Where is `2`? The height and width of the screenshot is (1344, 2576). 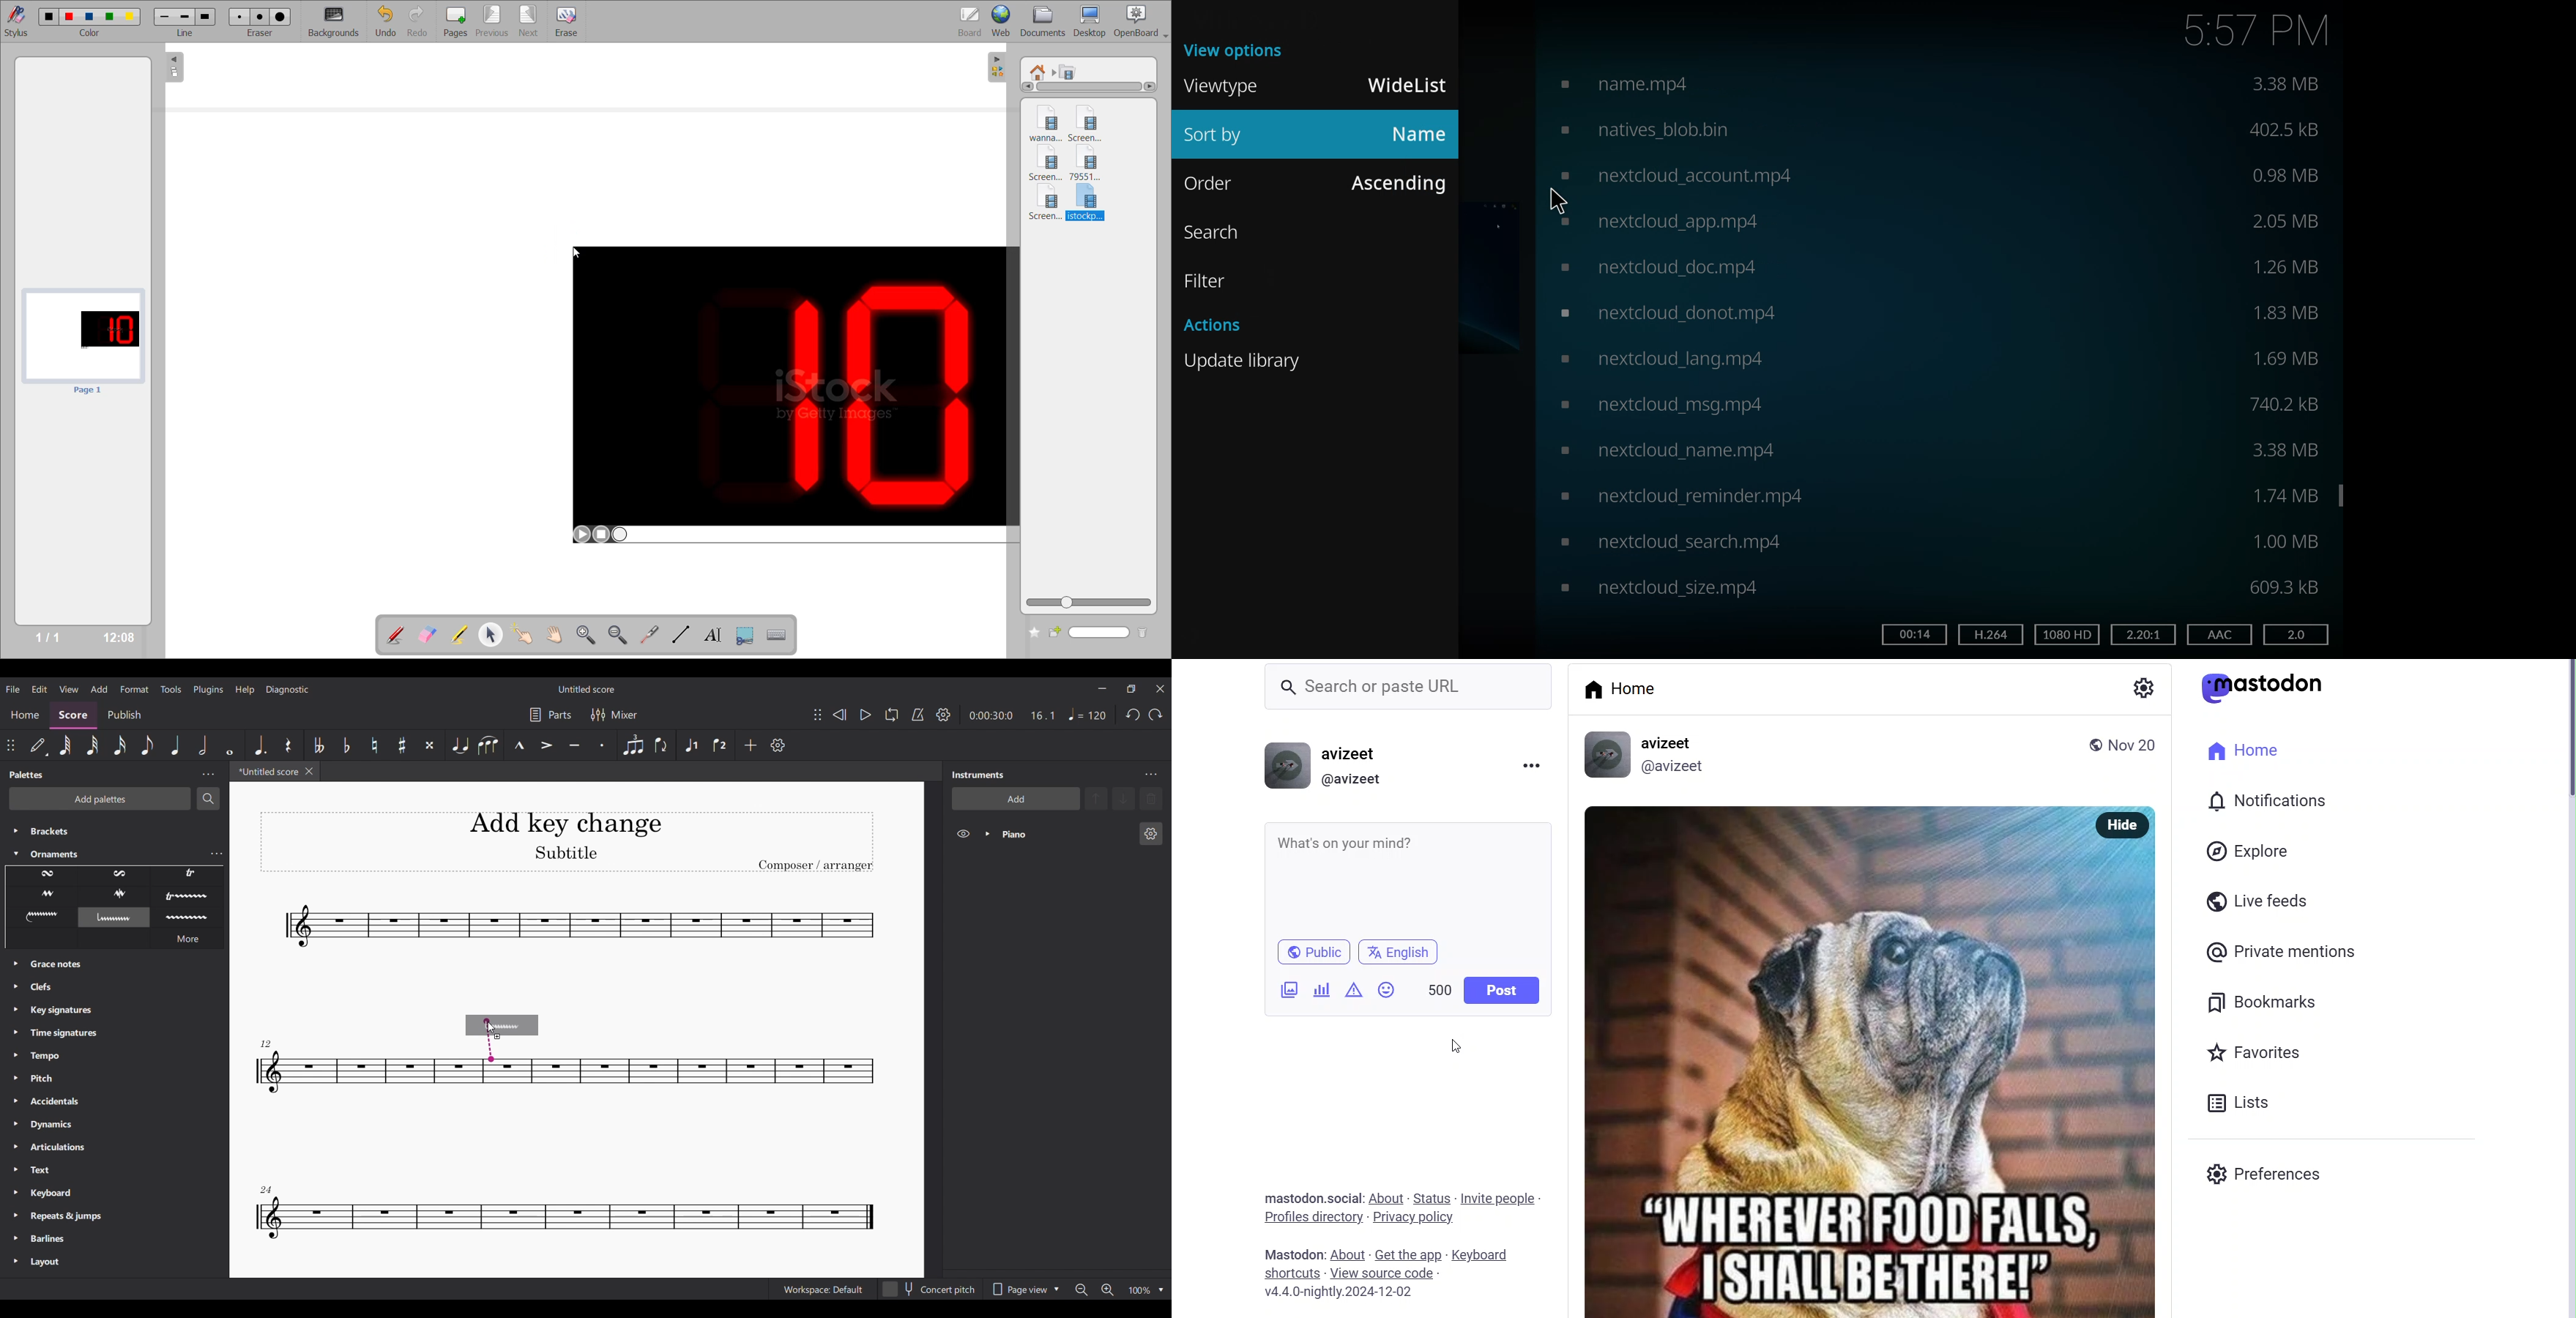
2 is located at coordinates (2141, 633).